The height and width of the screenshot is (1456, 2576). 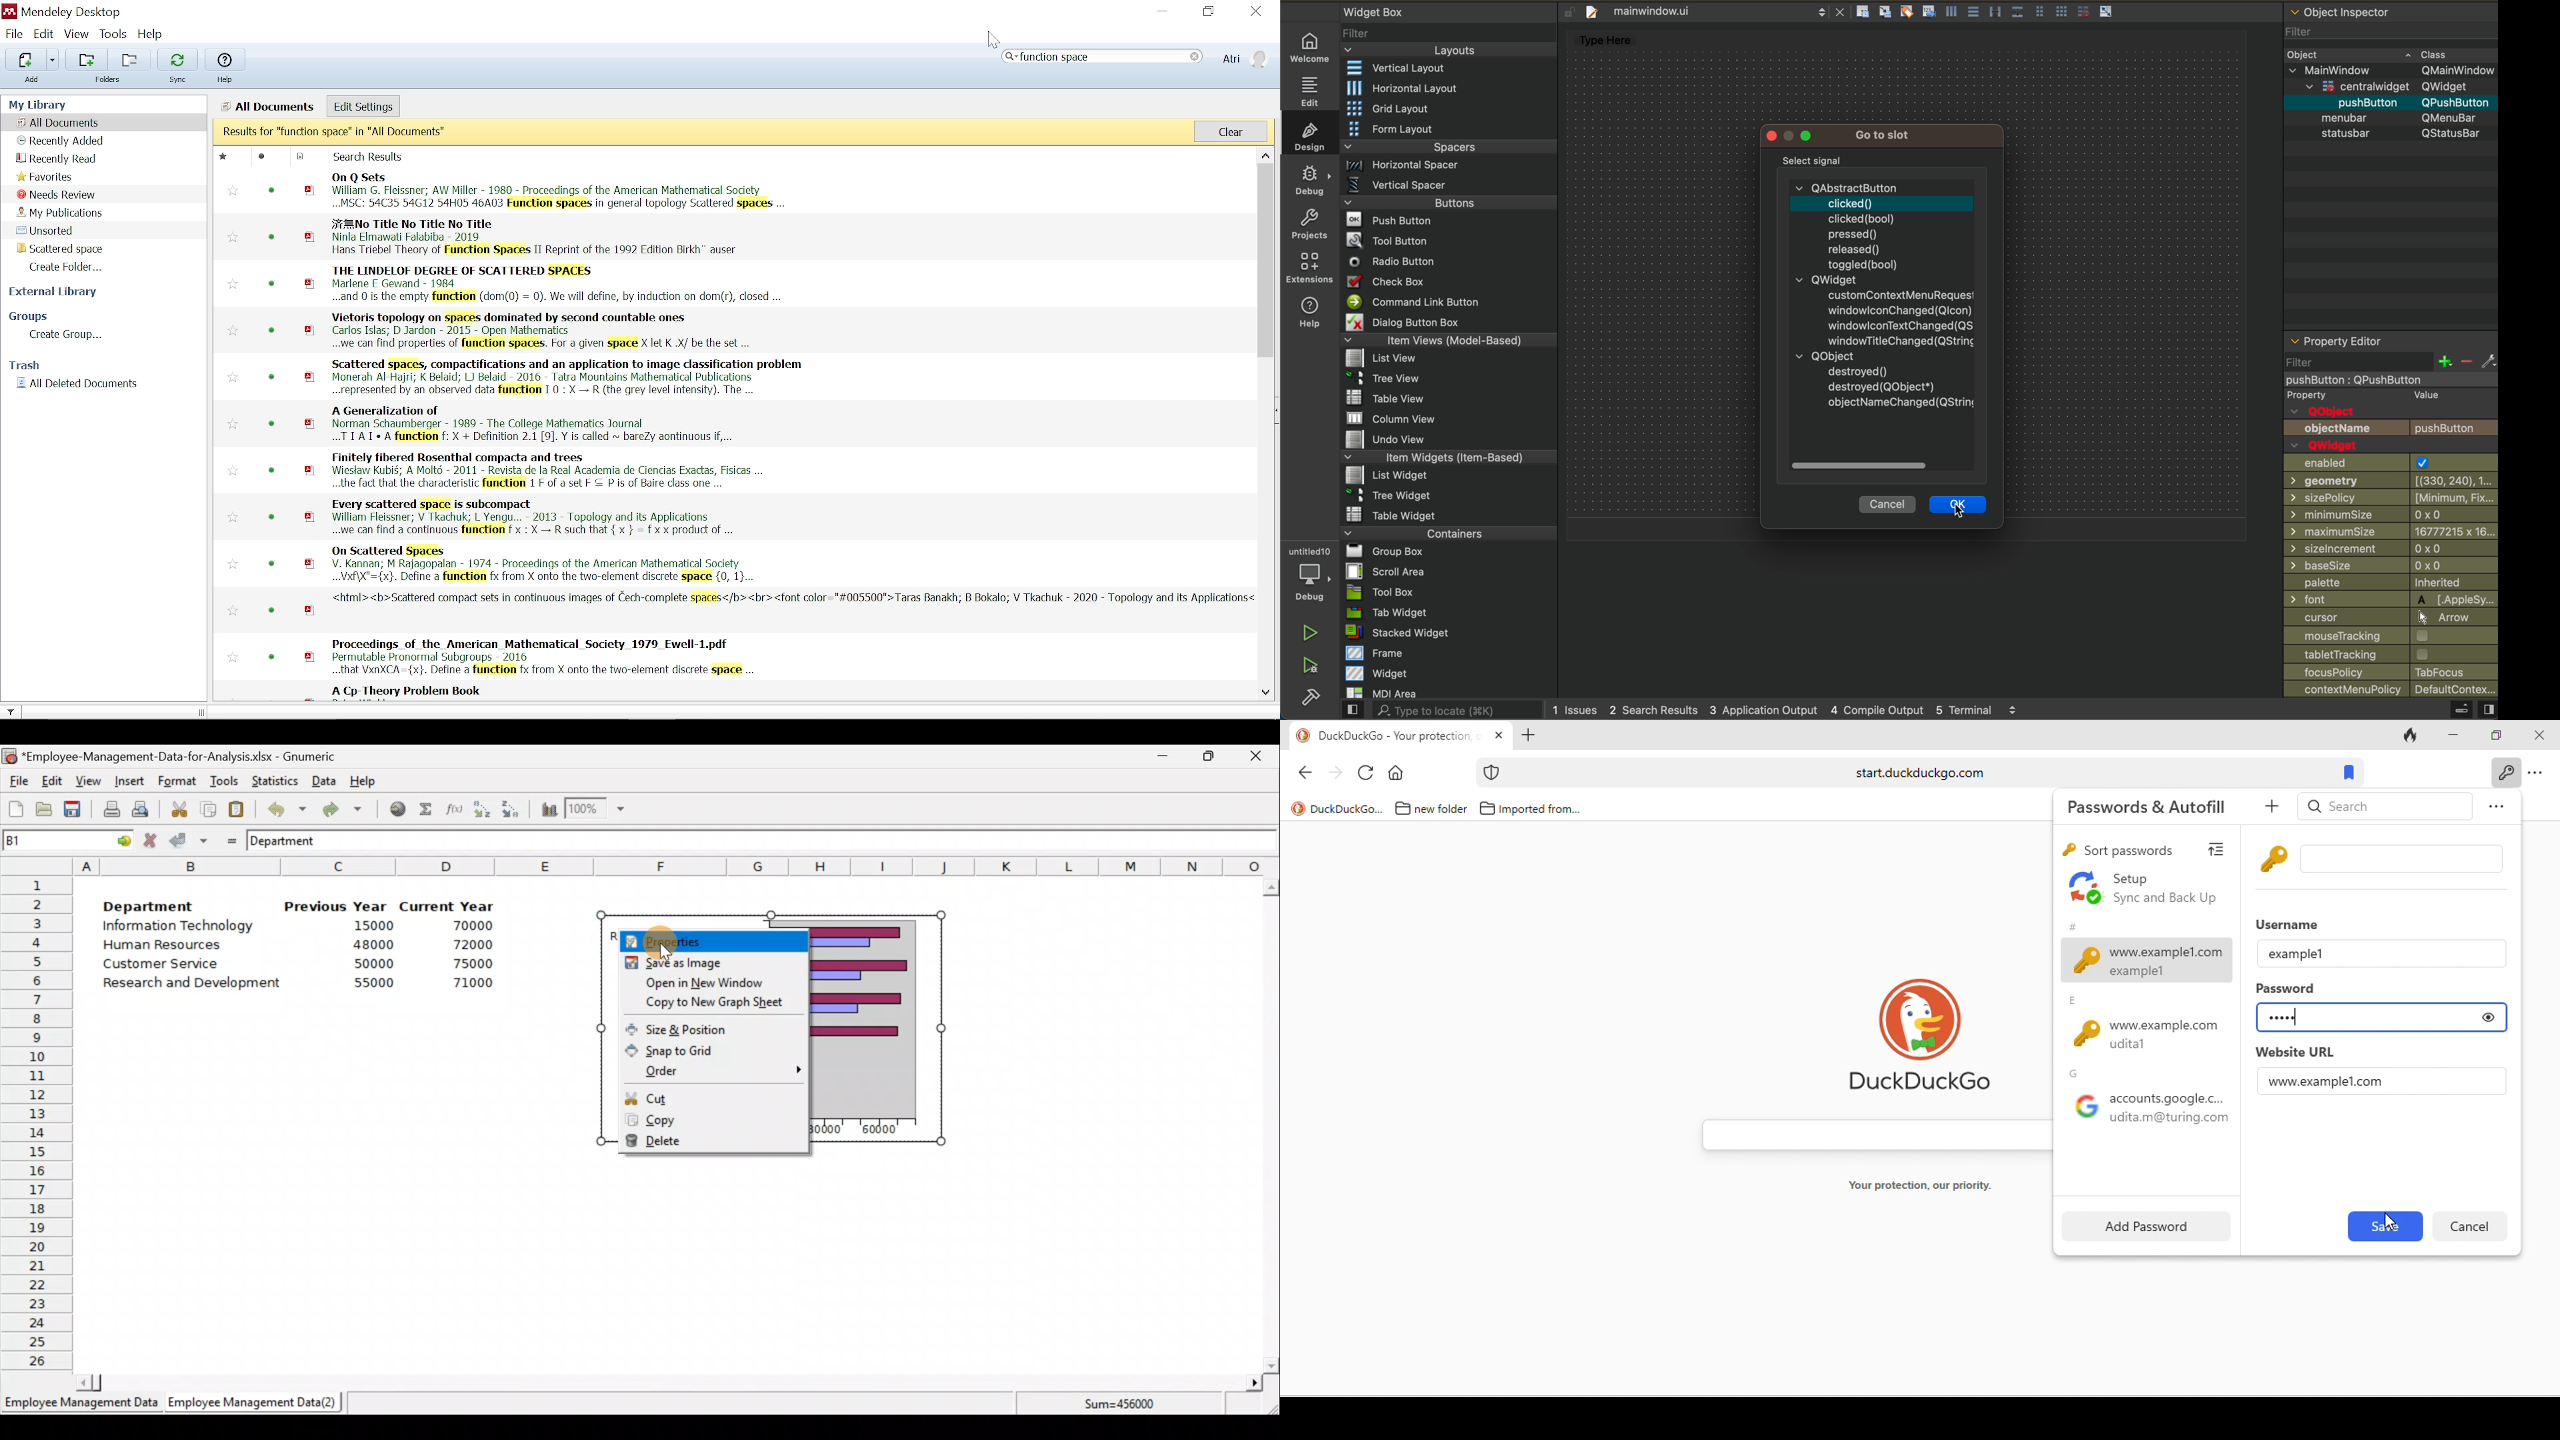 What do you see at coordinates (756, 376) in the screenshot?
I see `Scattered spaces, compactifications and an application to image classification problem Honerah Al Haji; K Belaid; U) Beloid - 2016 - atra Mountains Mathematical Publications.represented by an observed data function 10 : X — R (the grey level intensity). The` at bounding box center [756, 376].